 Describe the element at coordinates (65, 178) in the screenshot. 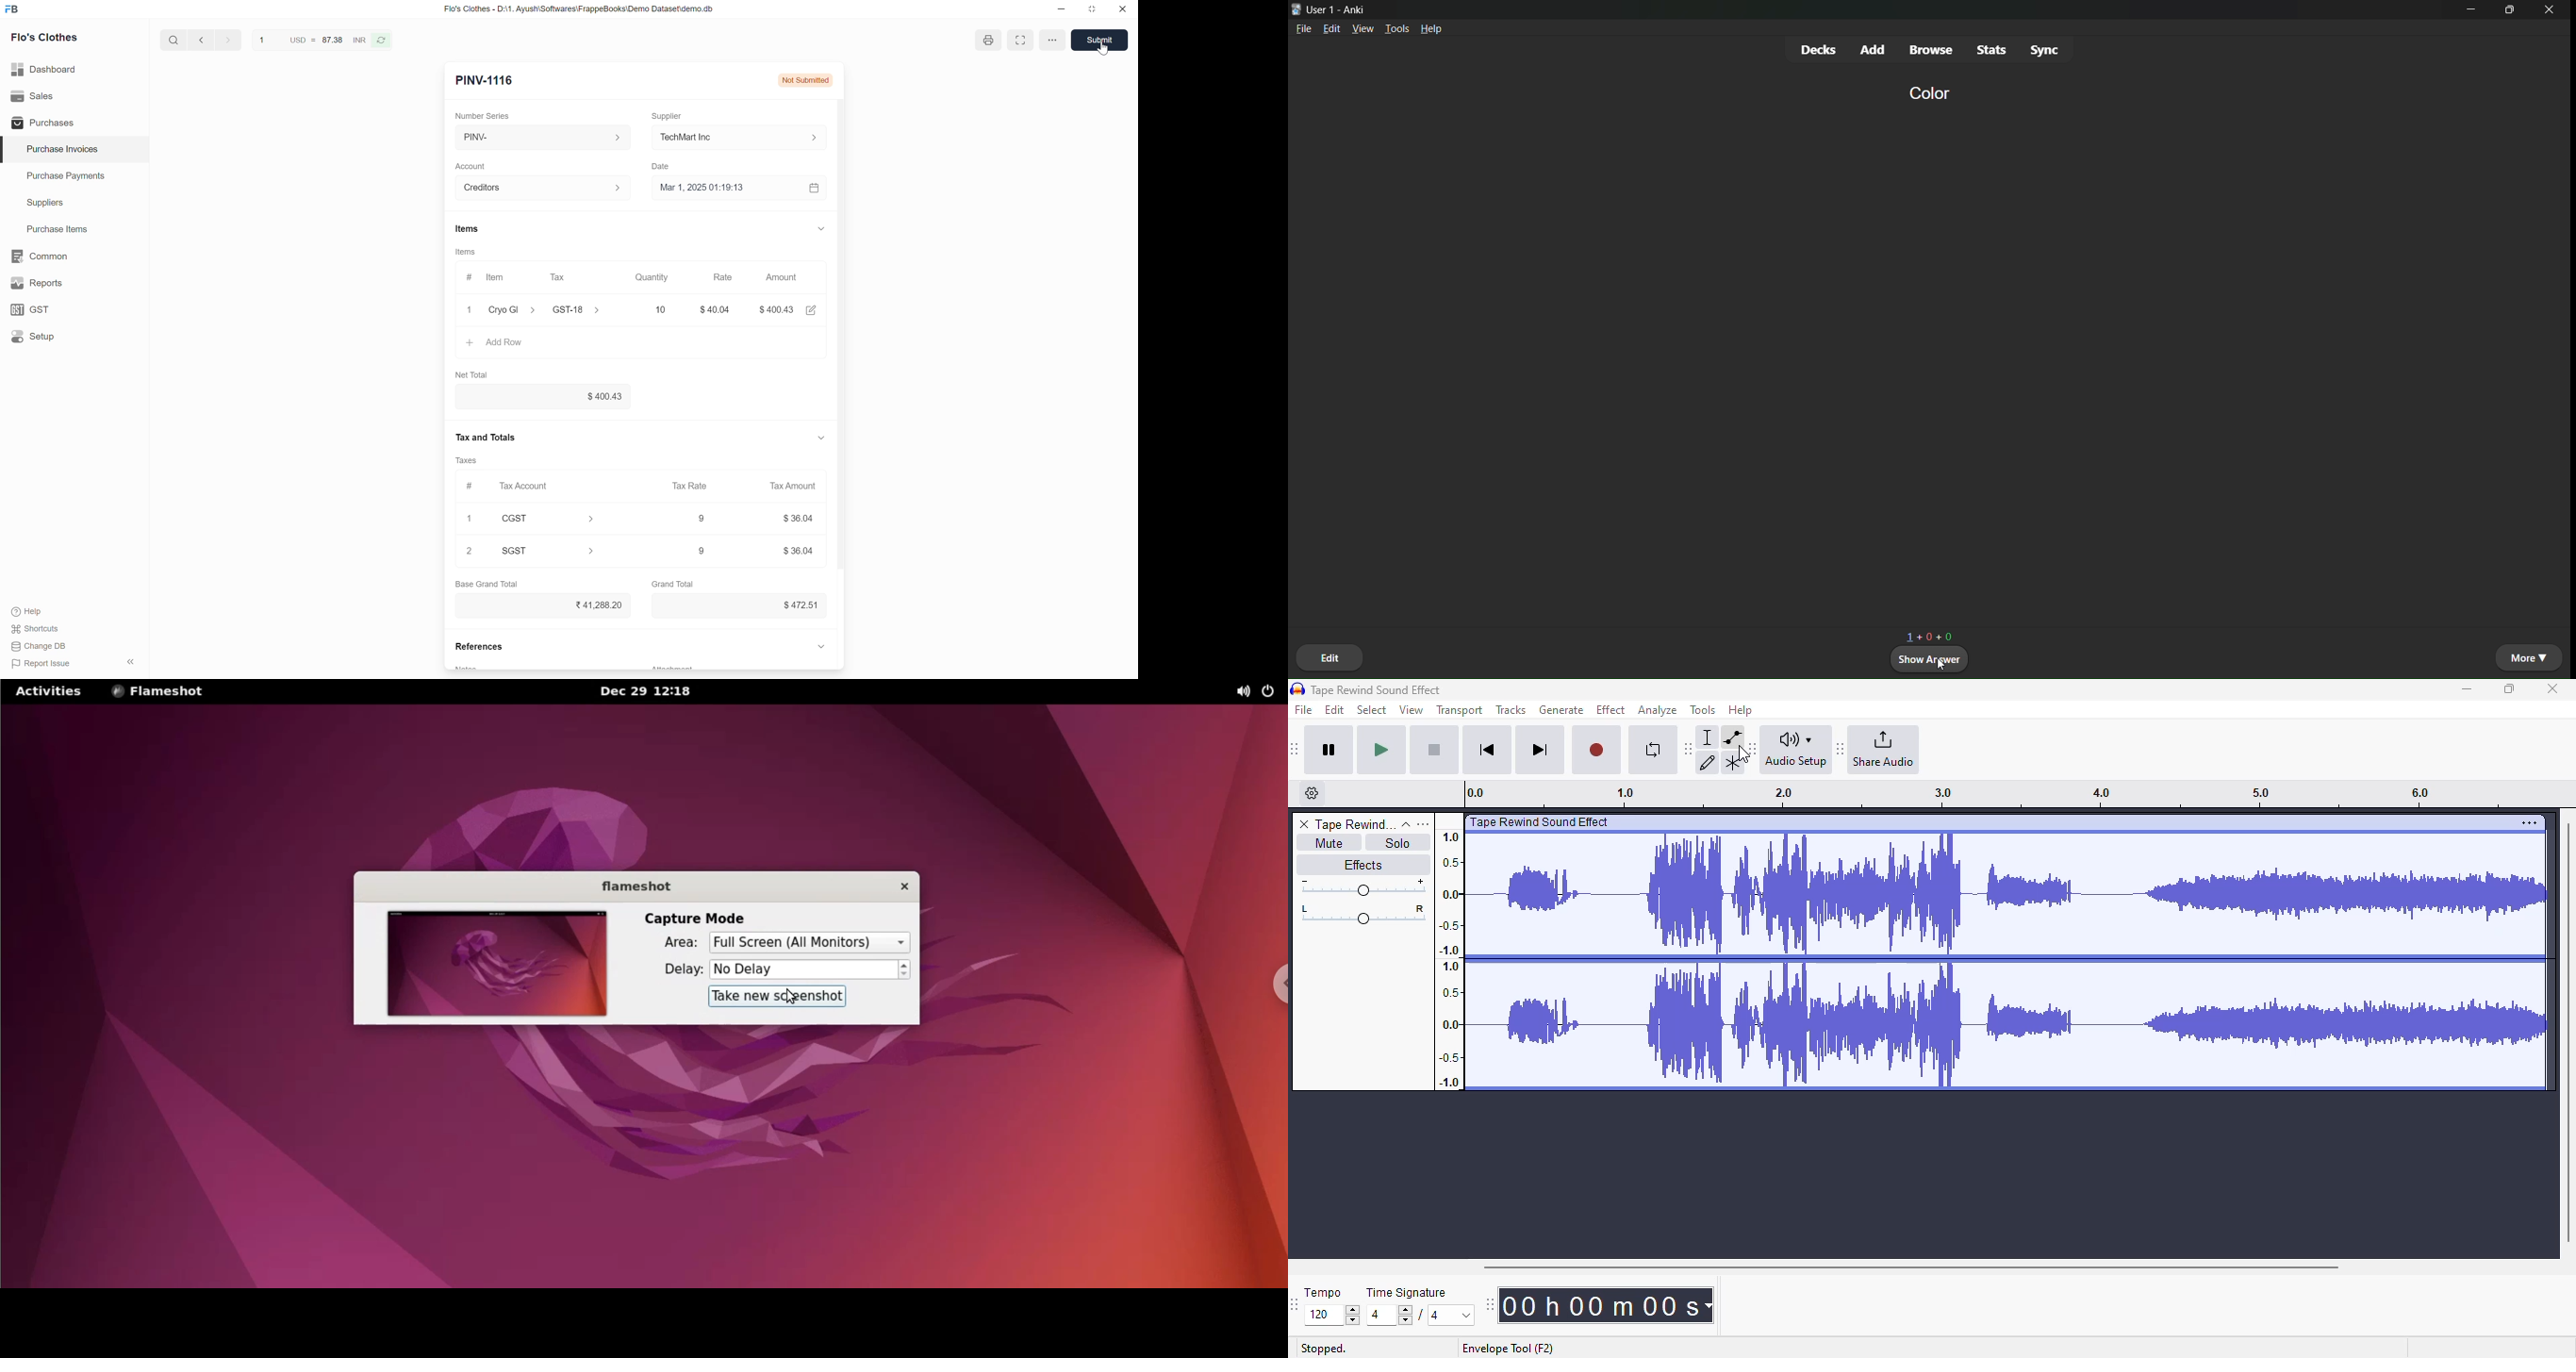

I see `Purchase Payments` at that location.